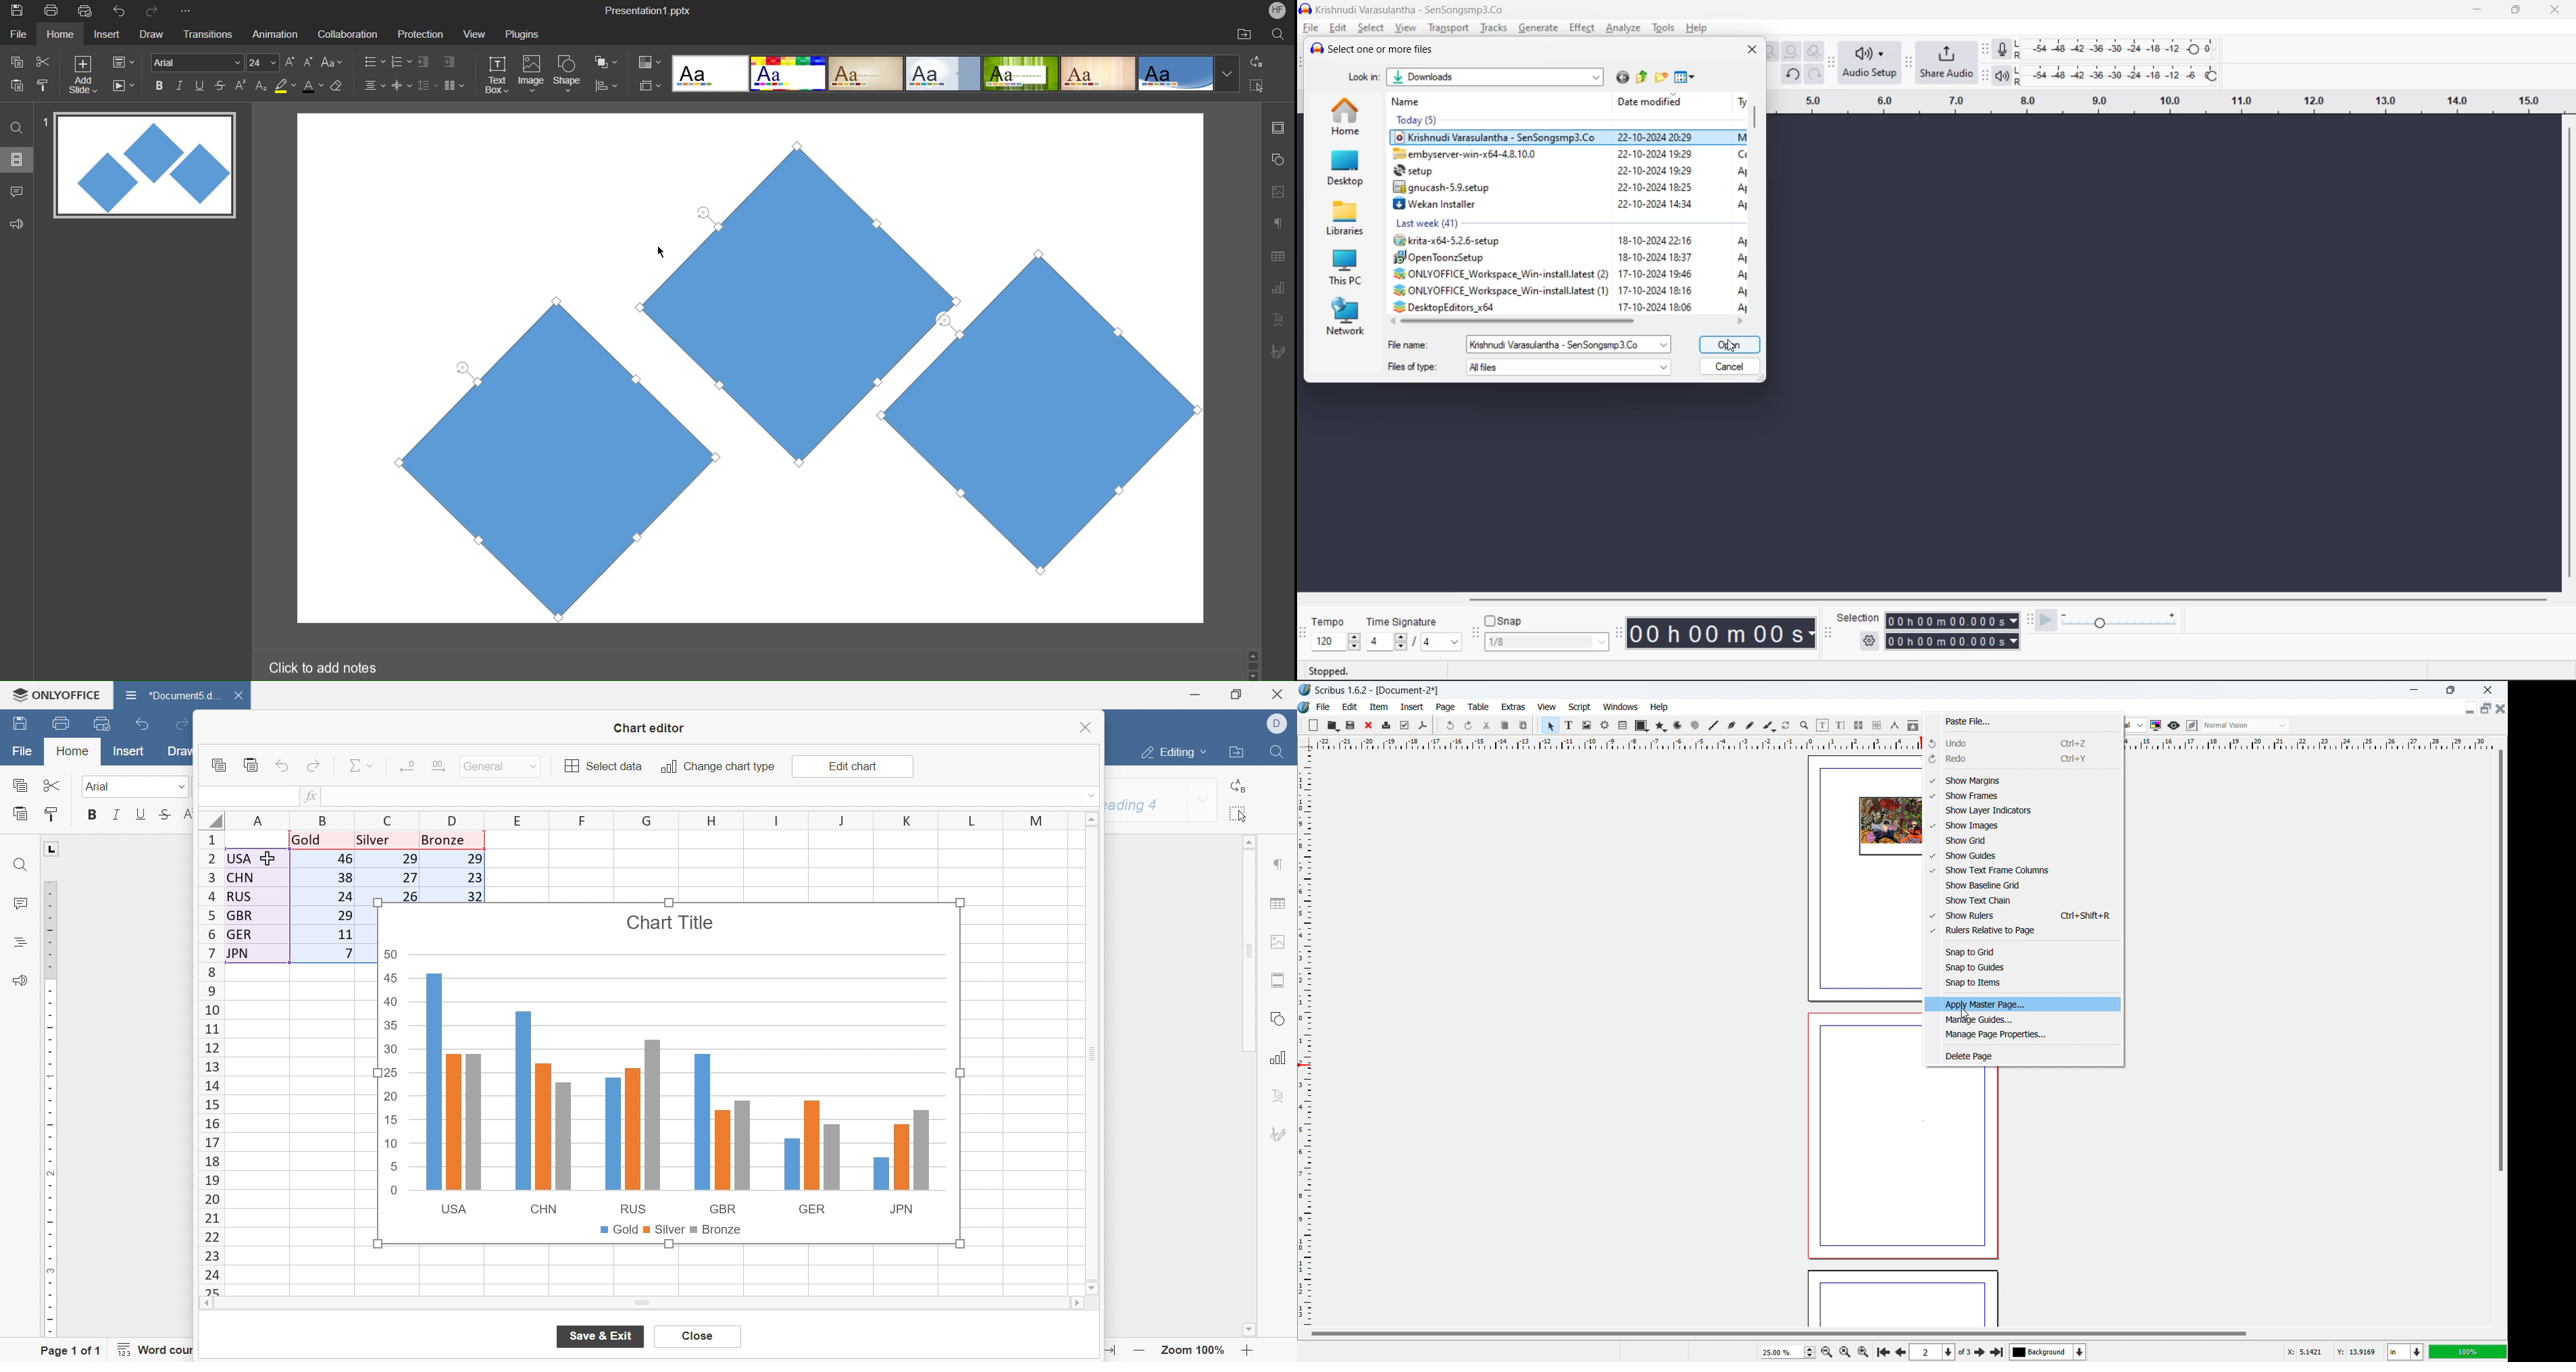 Image resolution: width=2576 pixels, height=1372 pixels. I want to click on transport, so click(1448, 28).